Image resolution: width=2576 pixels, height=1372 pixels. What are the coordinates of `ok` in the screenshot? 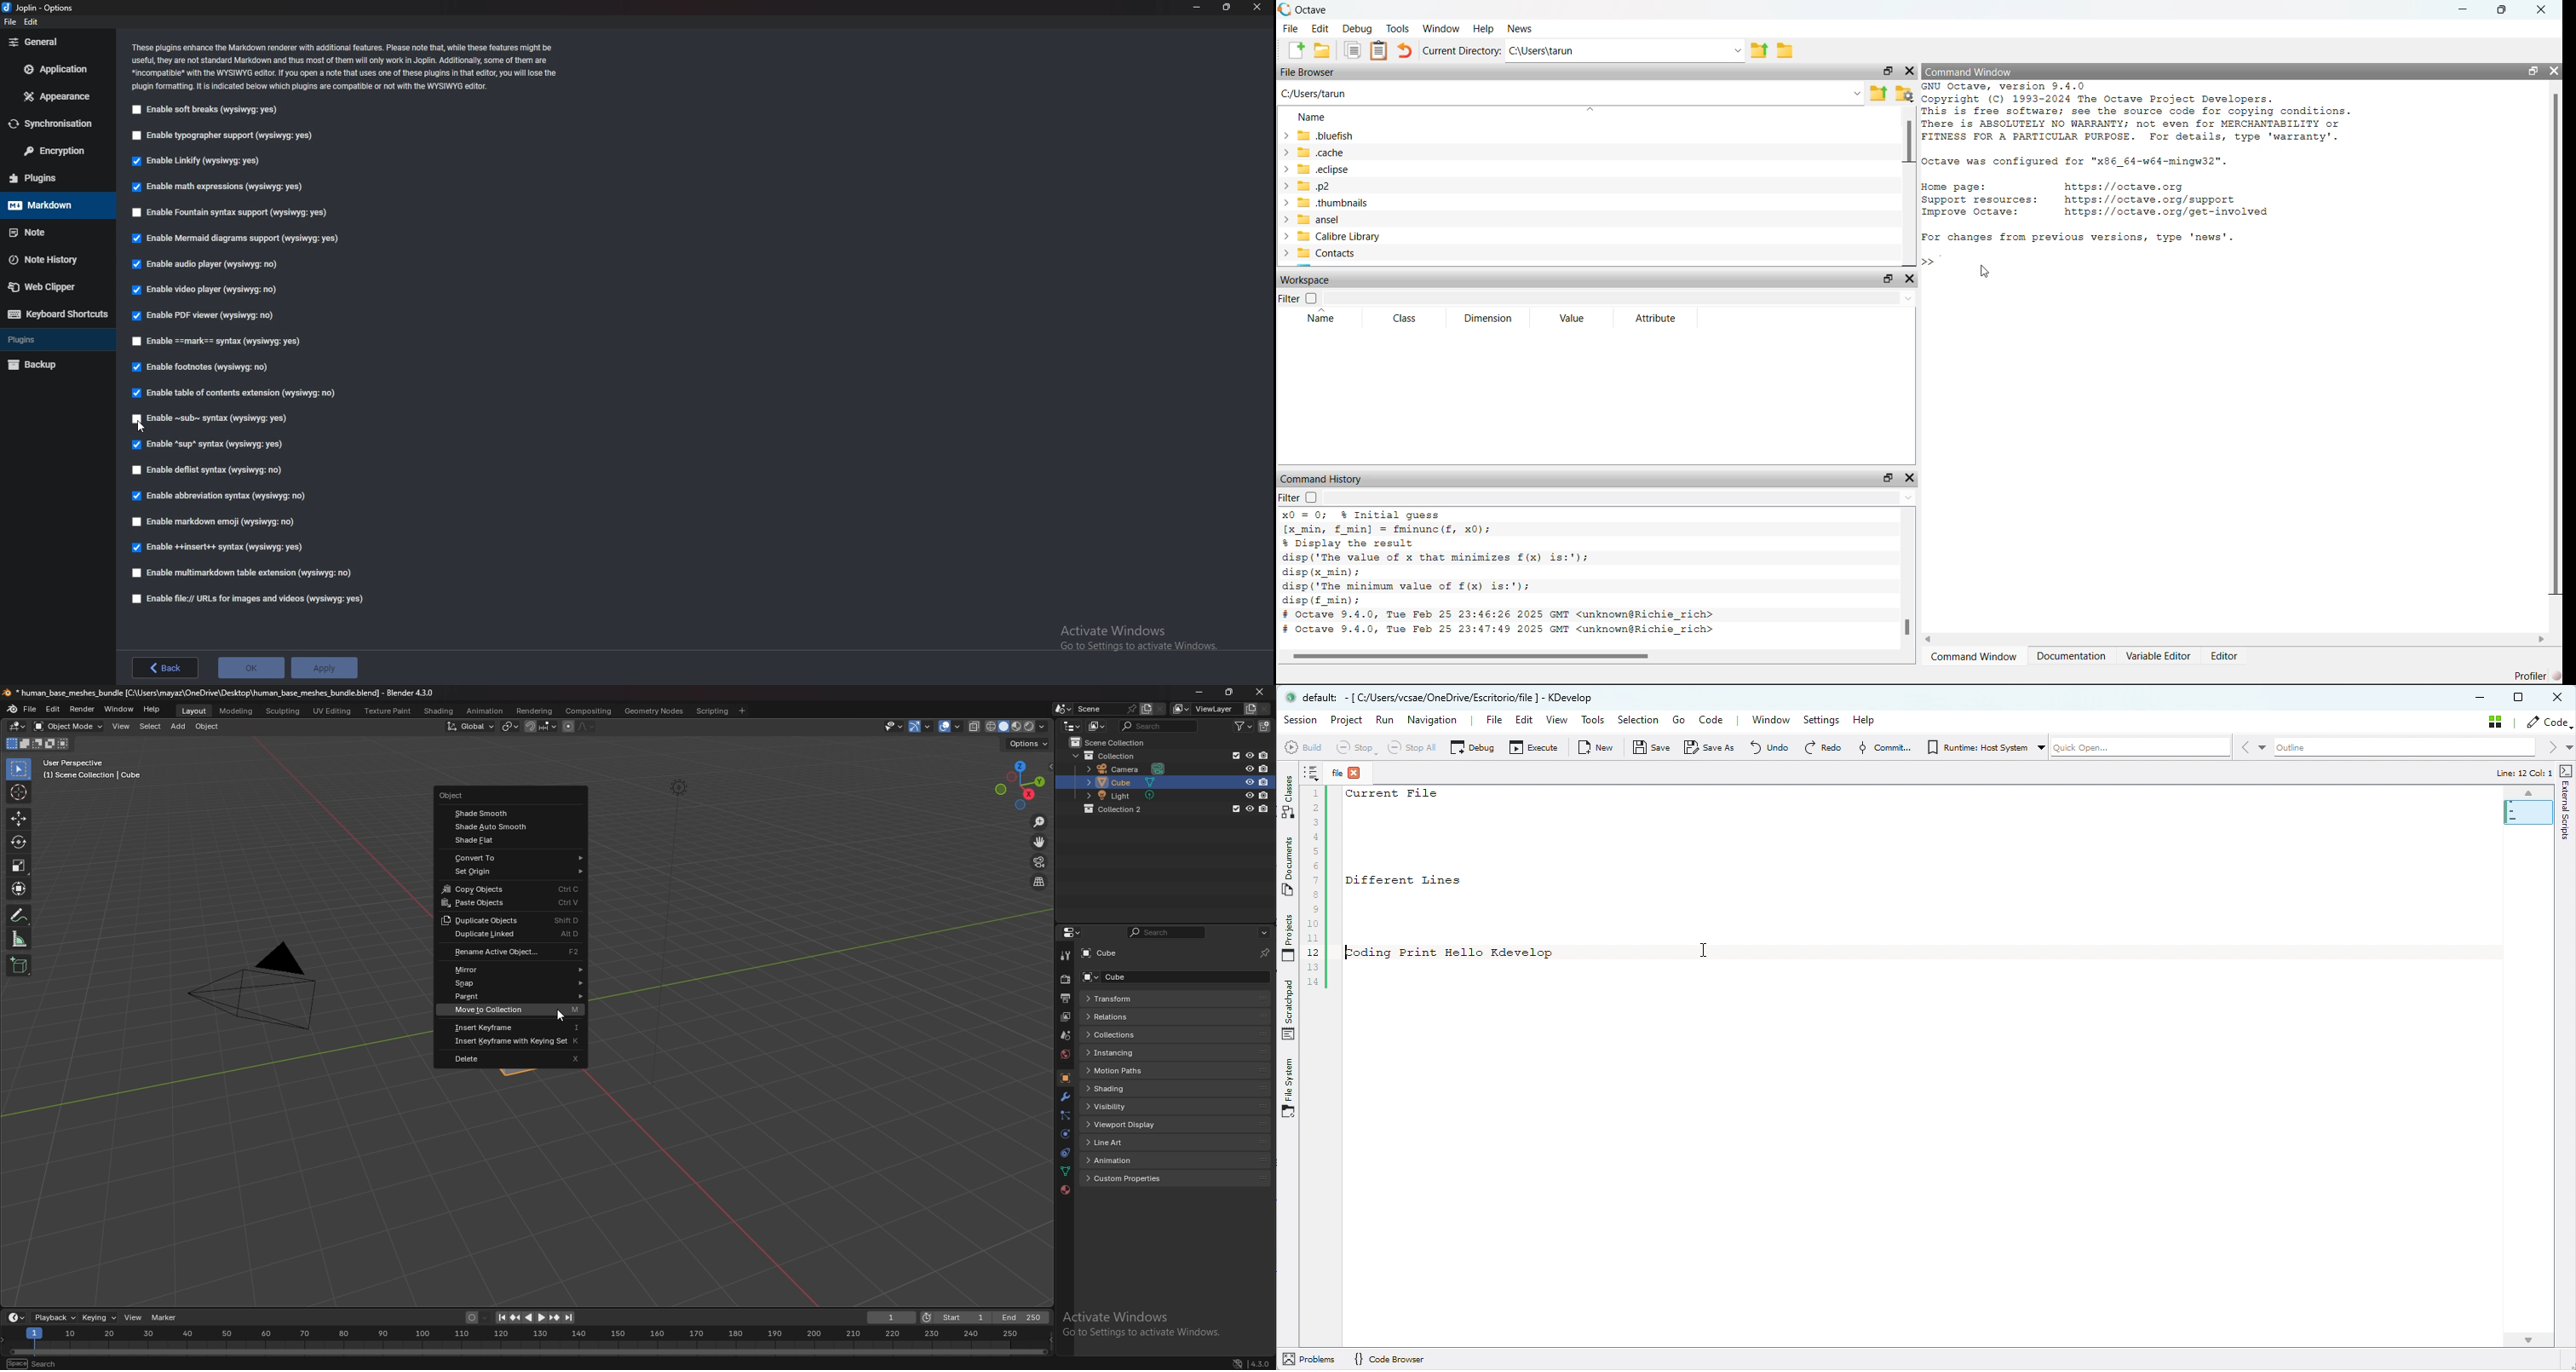 It's located at (252, 668).